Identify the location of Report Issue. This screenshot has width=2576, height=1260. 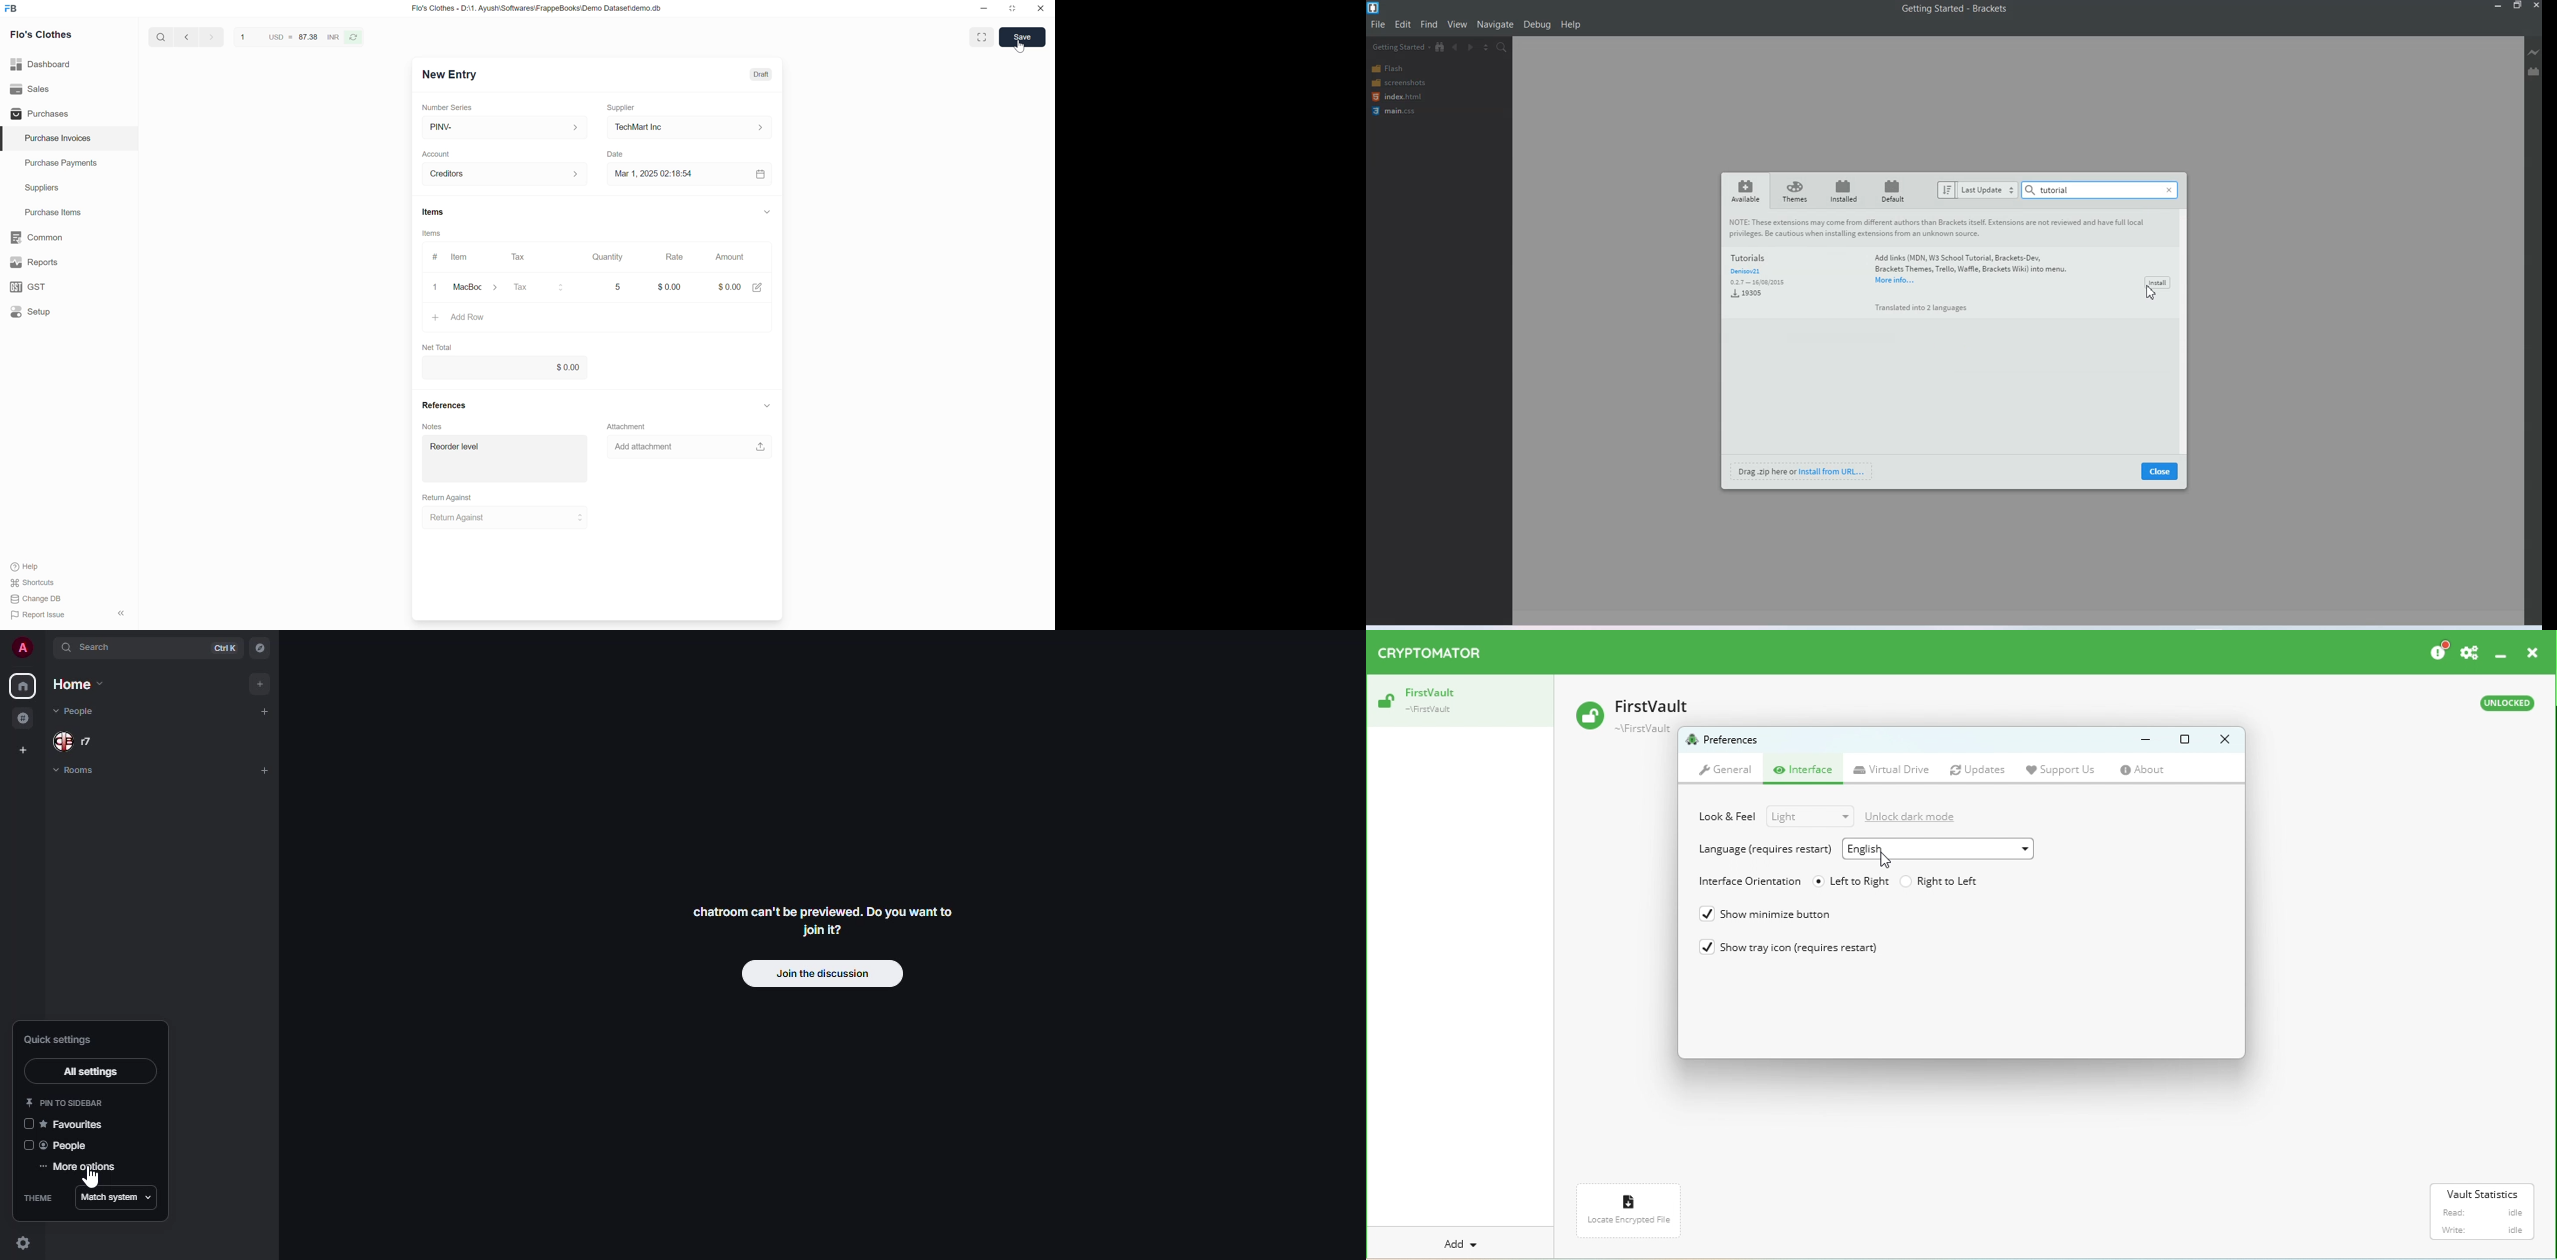
(38, 615).